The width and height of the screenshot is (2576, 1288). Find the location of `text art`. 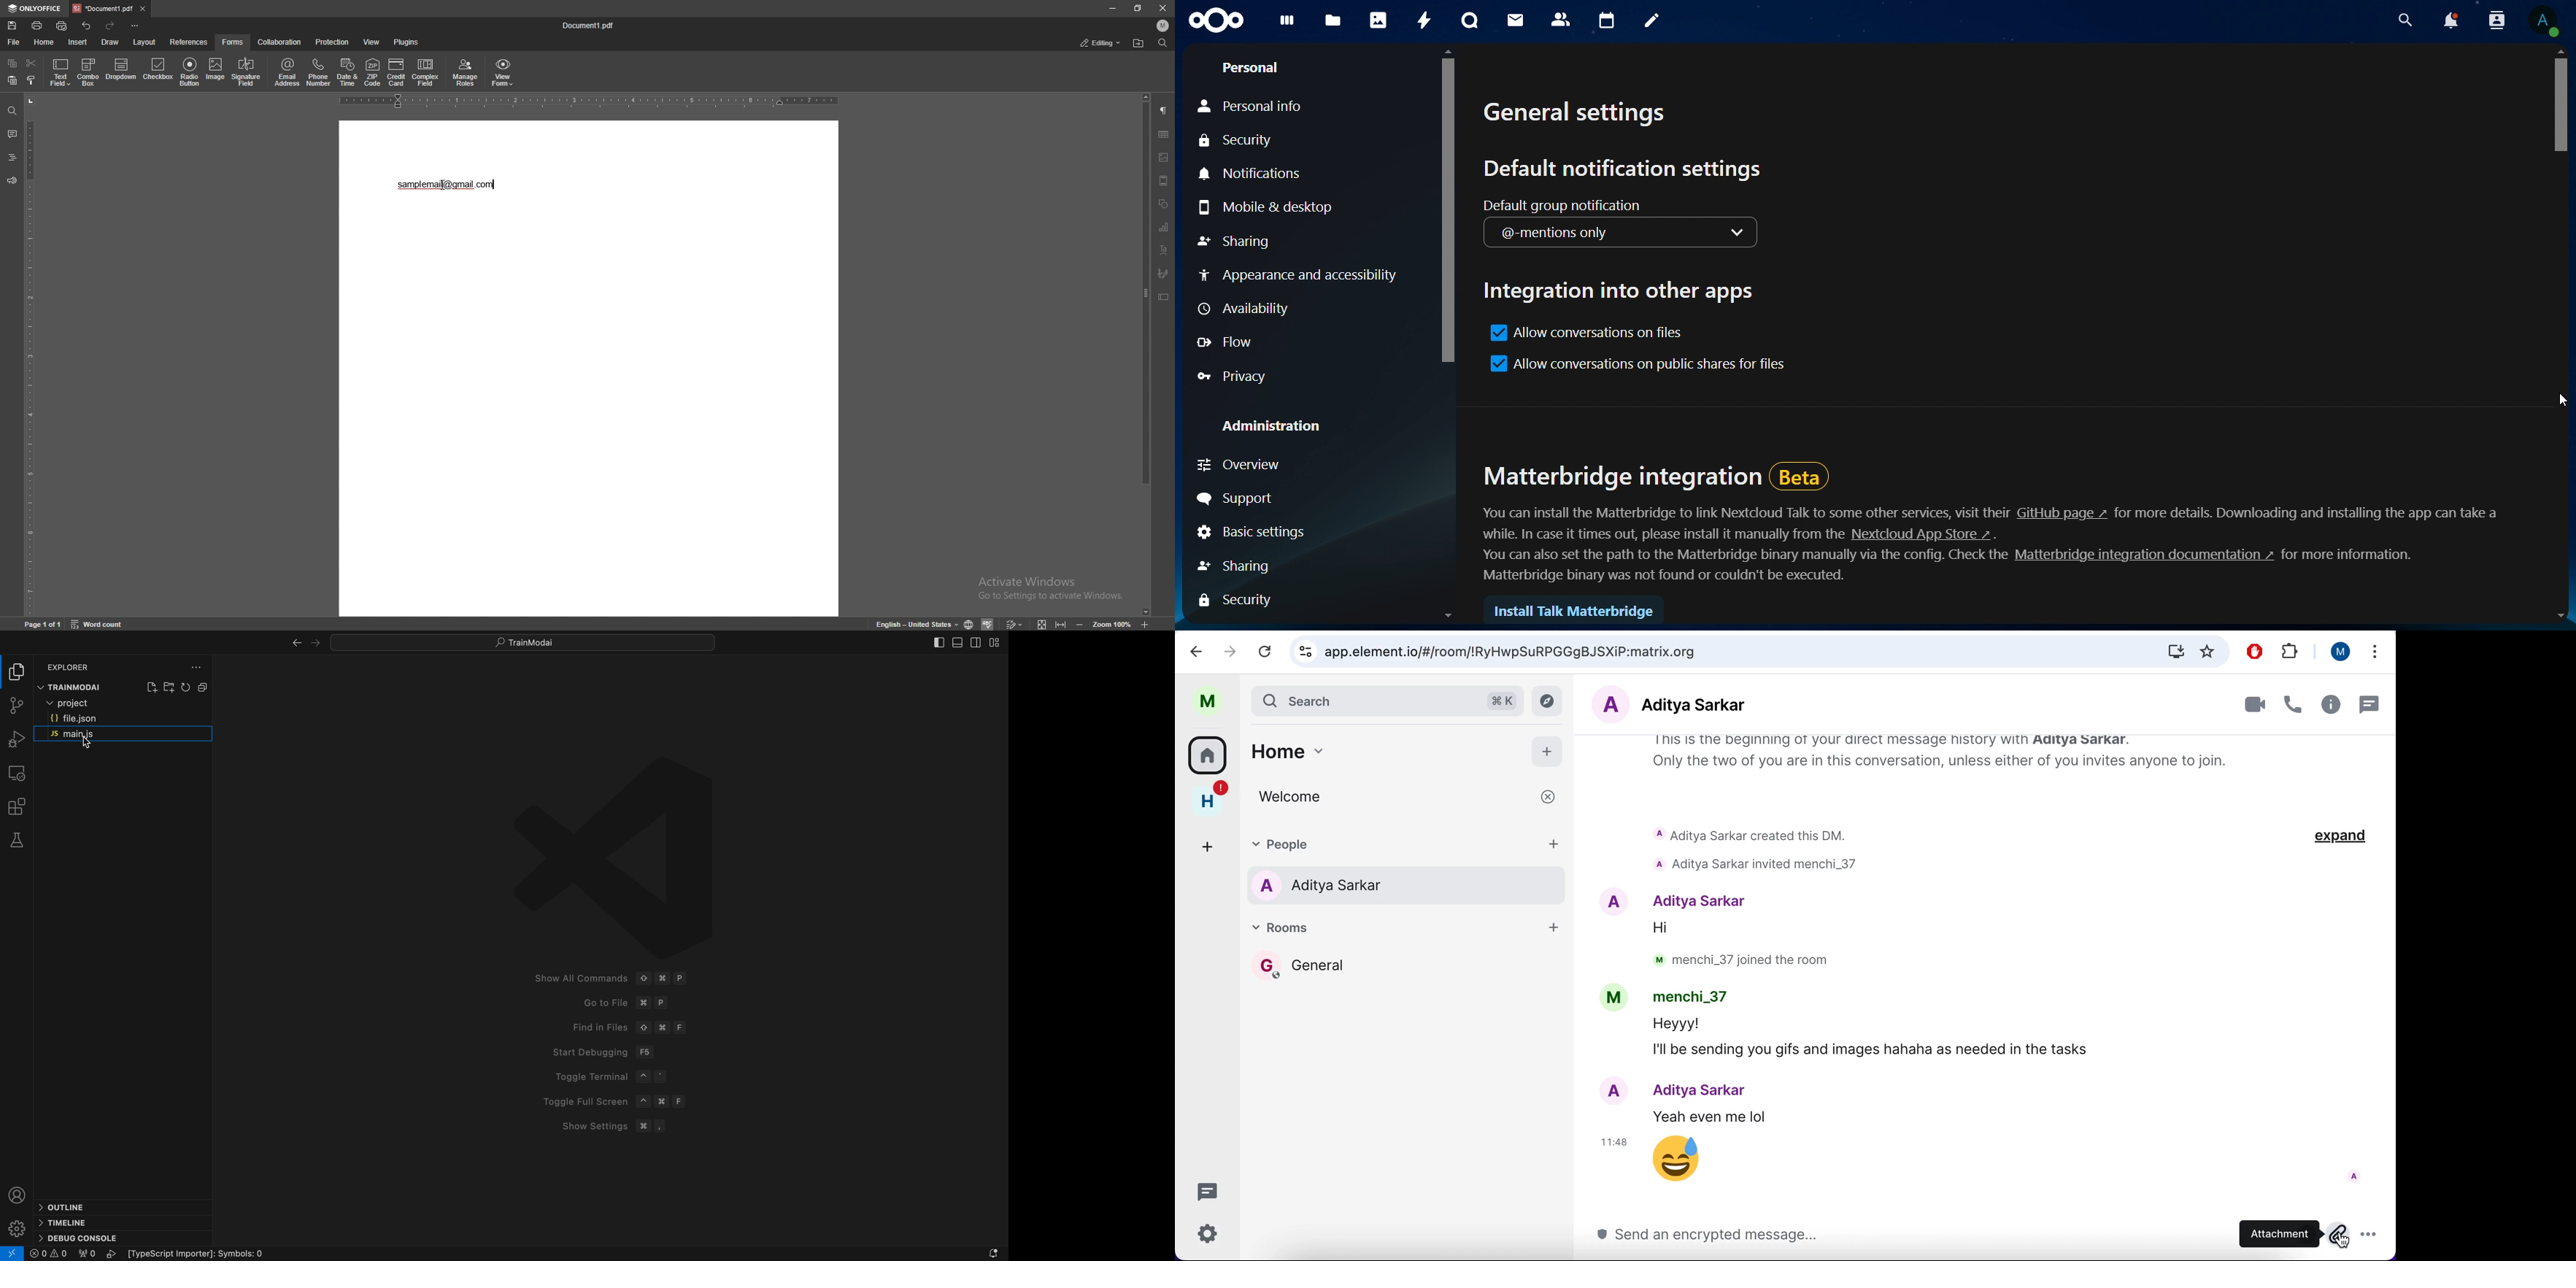

text art is located at coordinates (1164, 250).